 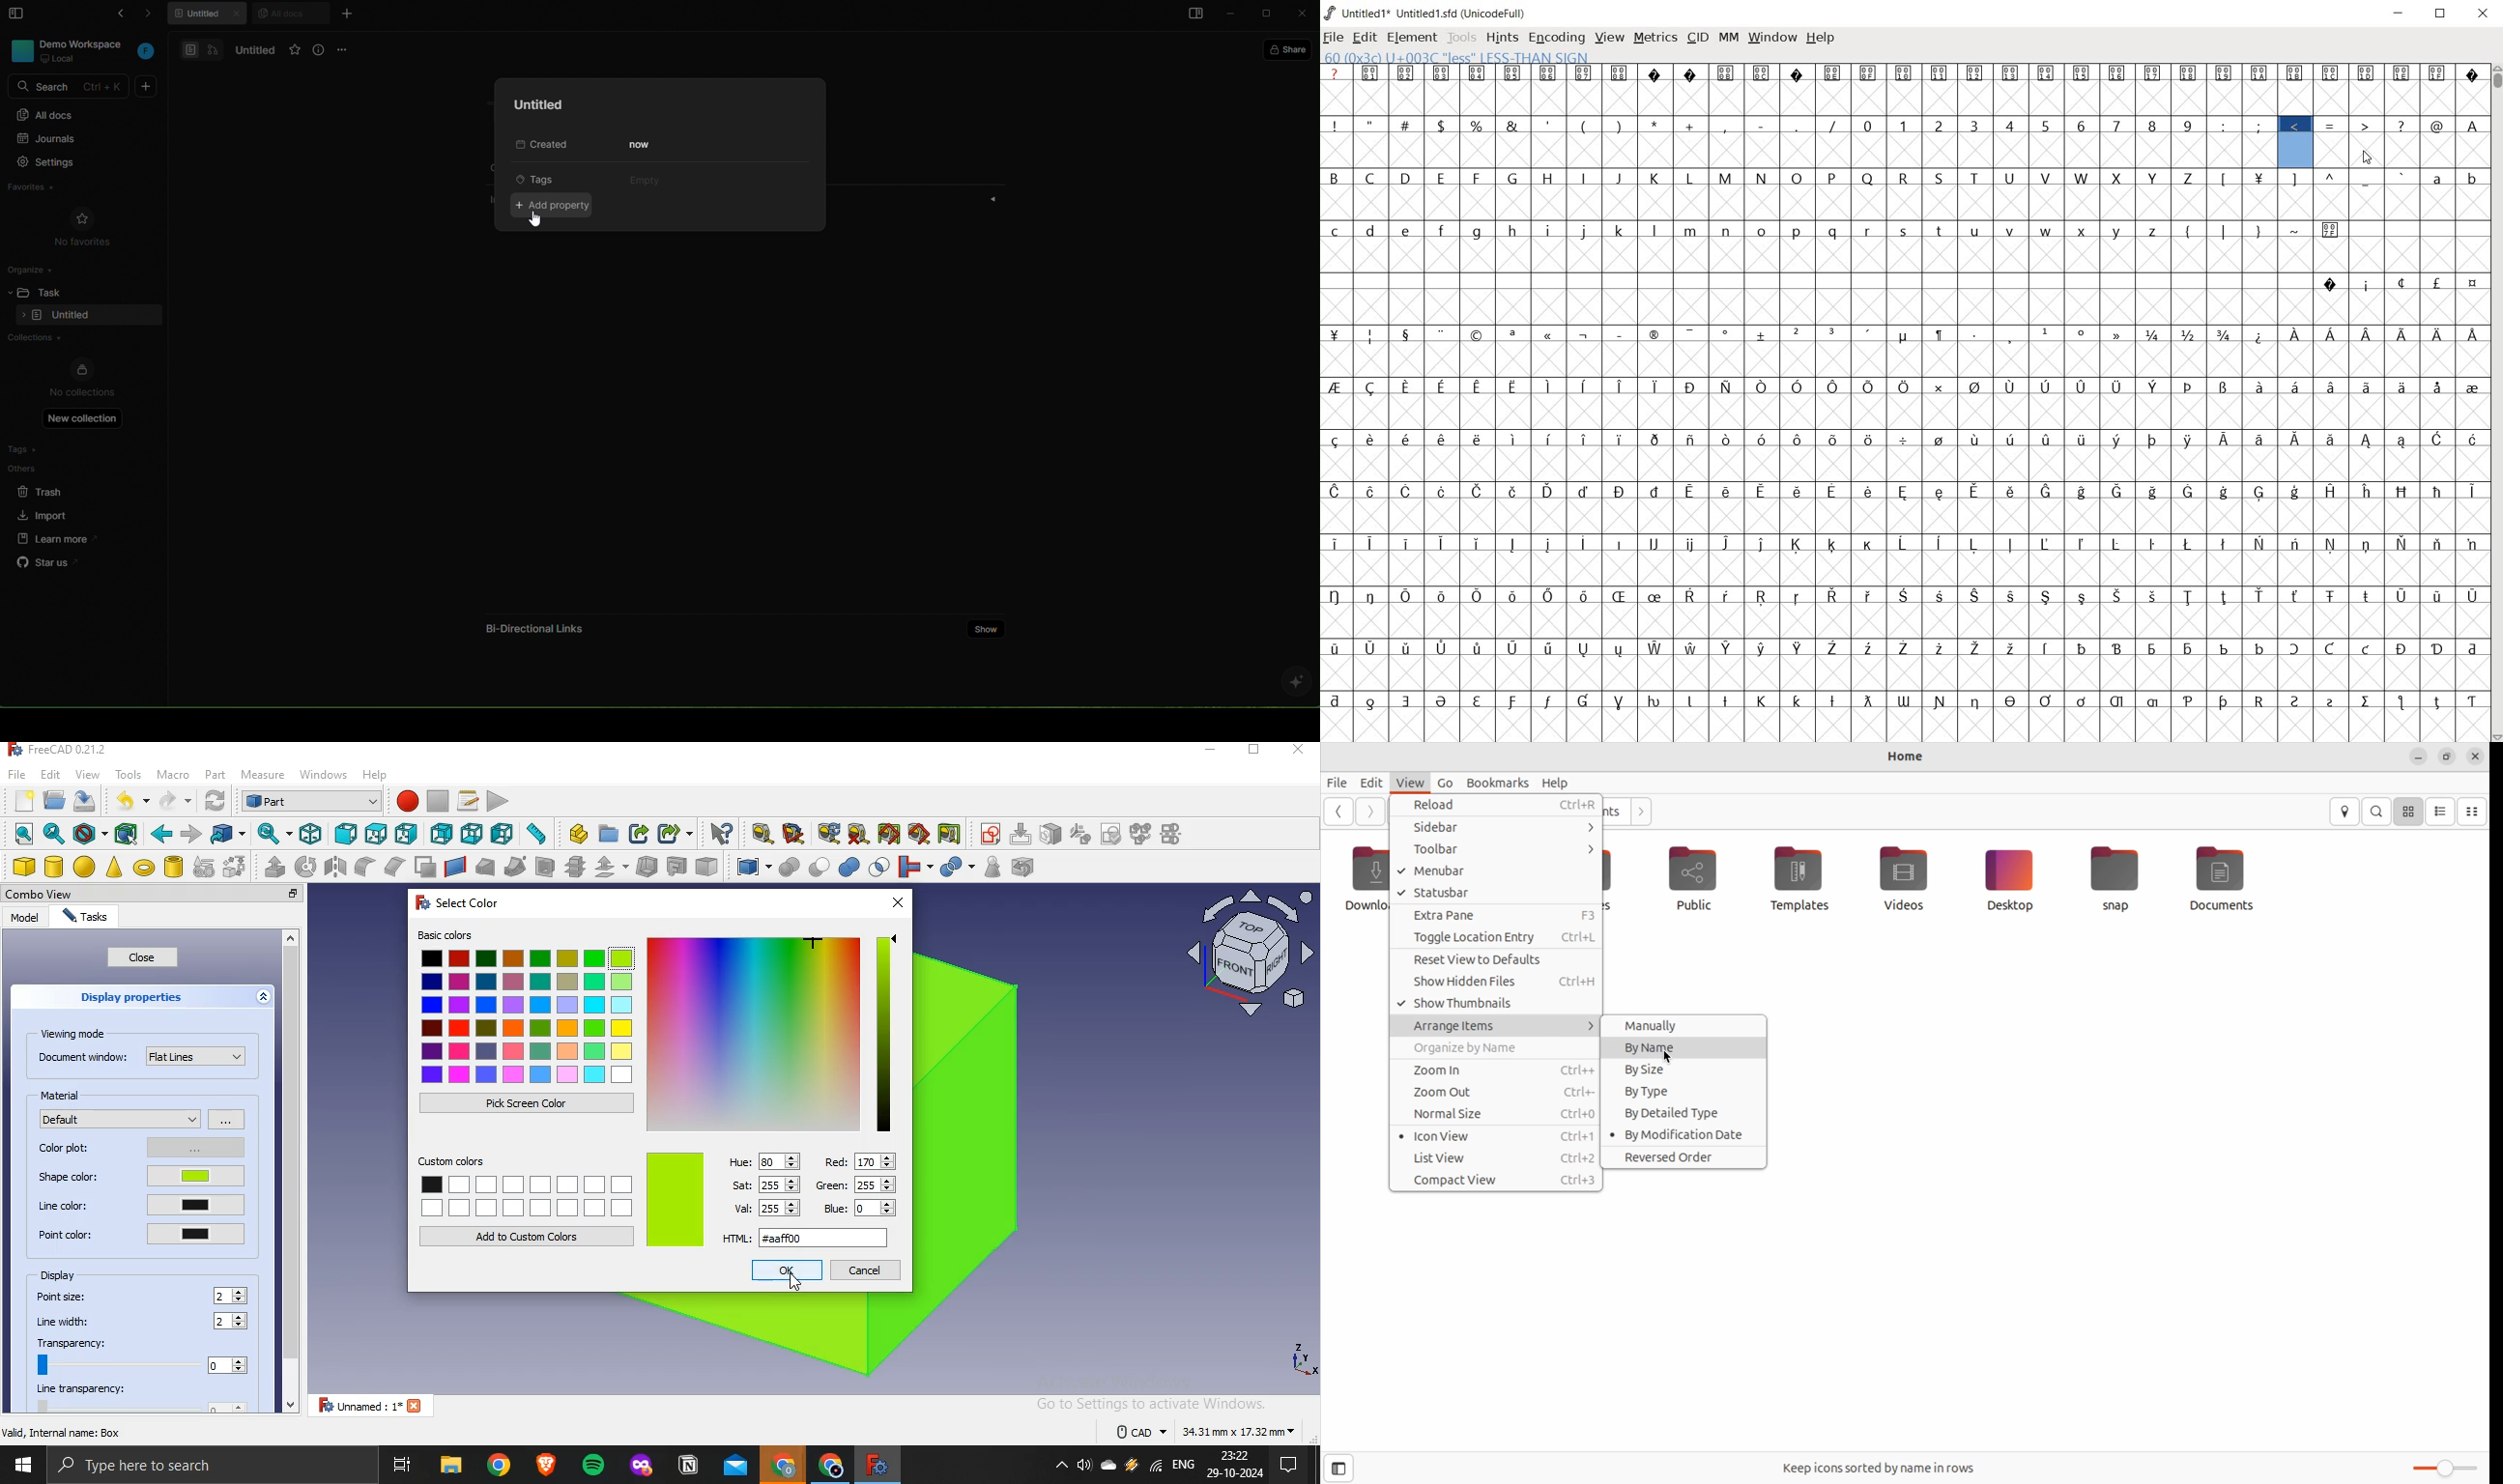 What do you see at coordinates (144, 868) in the screenshot?
I see `torus` at bounding box center [144, 868].